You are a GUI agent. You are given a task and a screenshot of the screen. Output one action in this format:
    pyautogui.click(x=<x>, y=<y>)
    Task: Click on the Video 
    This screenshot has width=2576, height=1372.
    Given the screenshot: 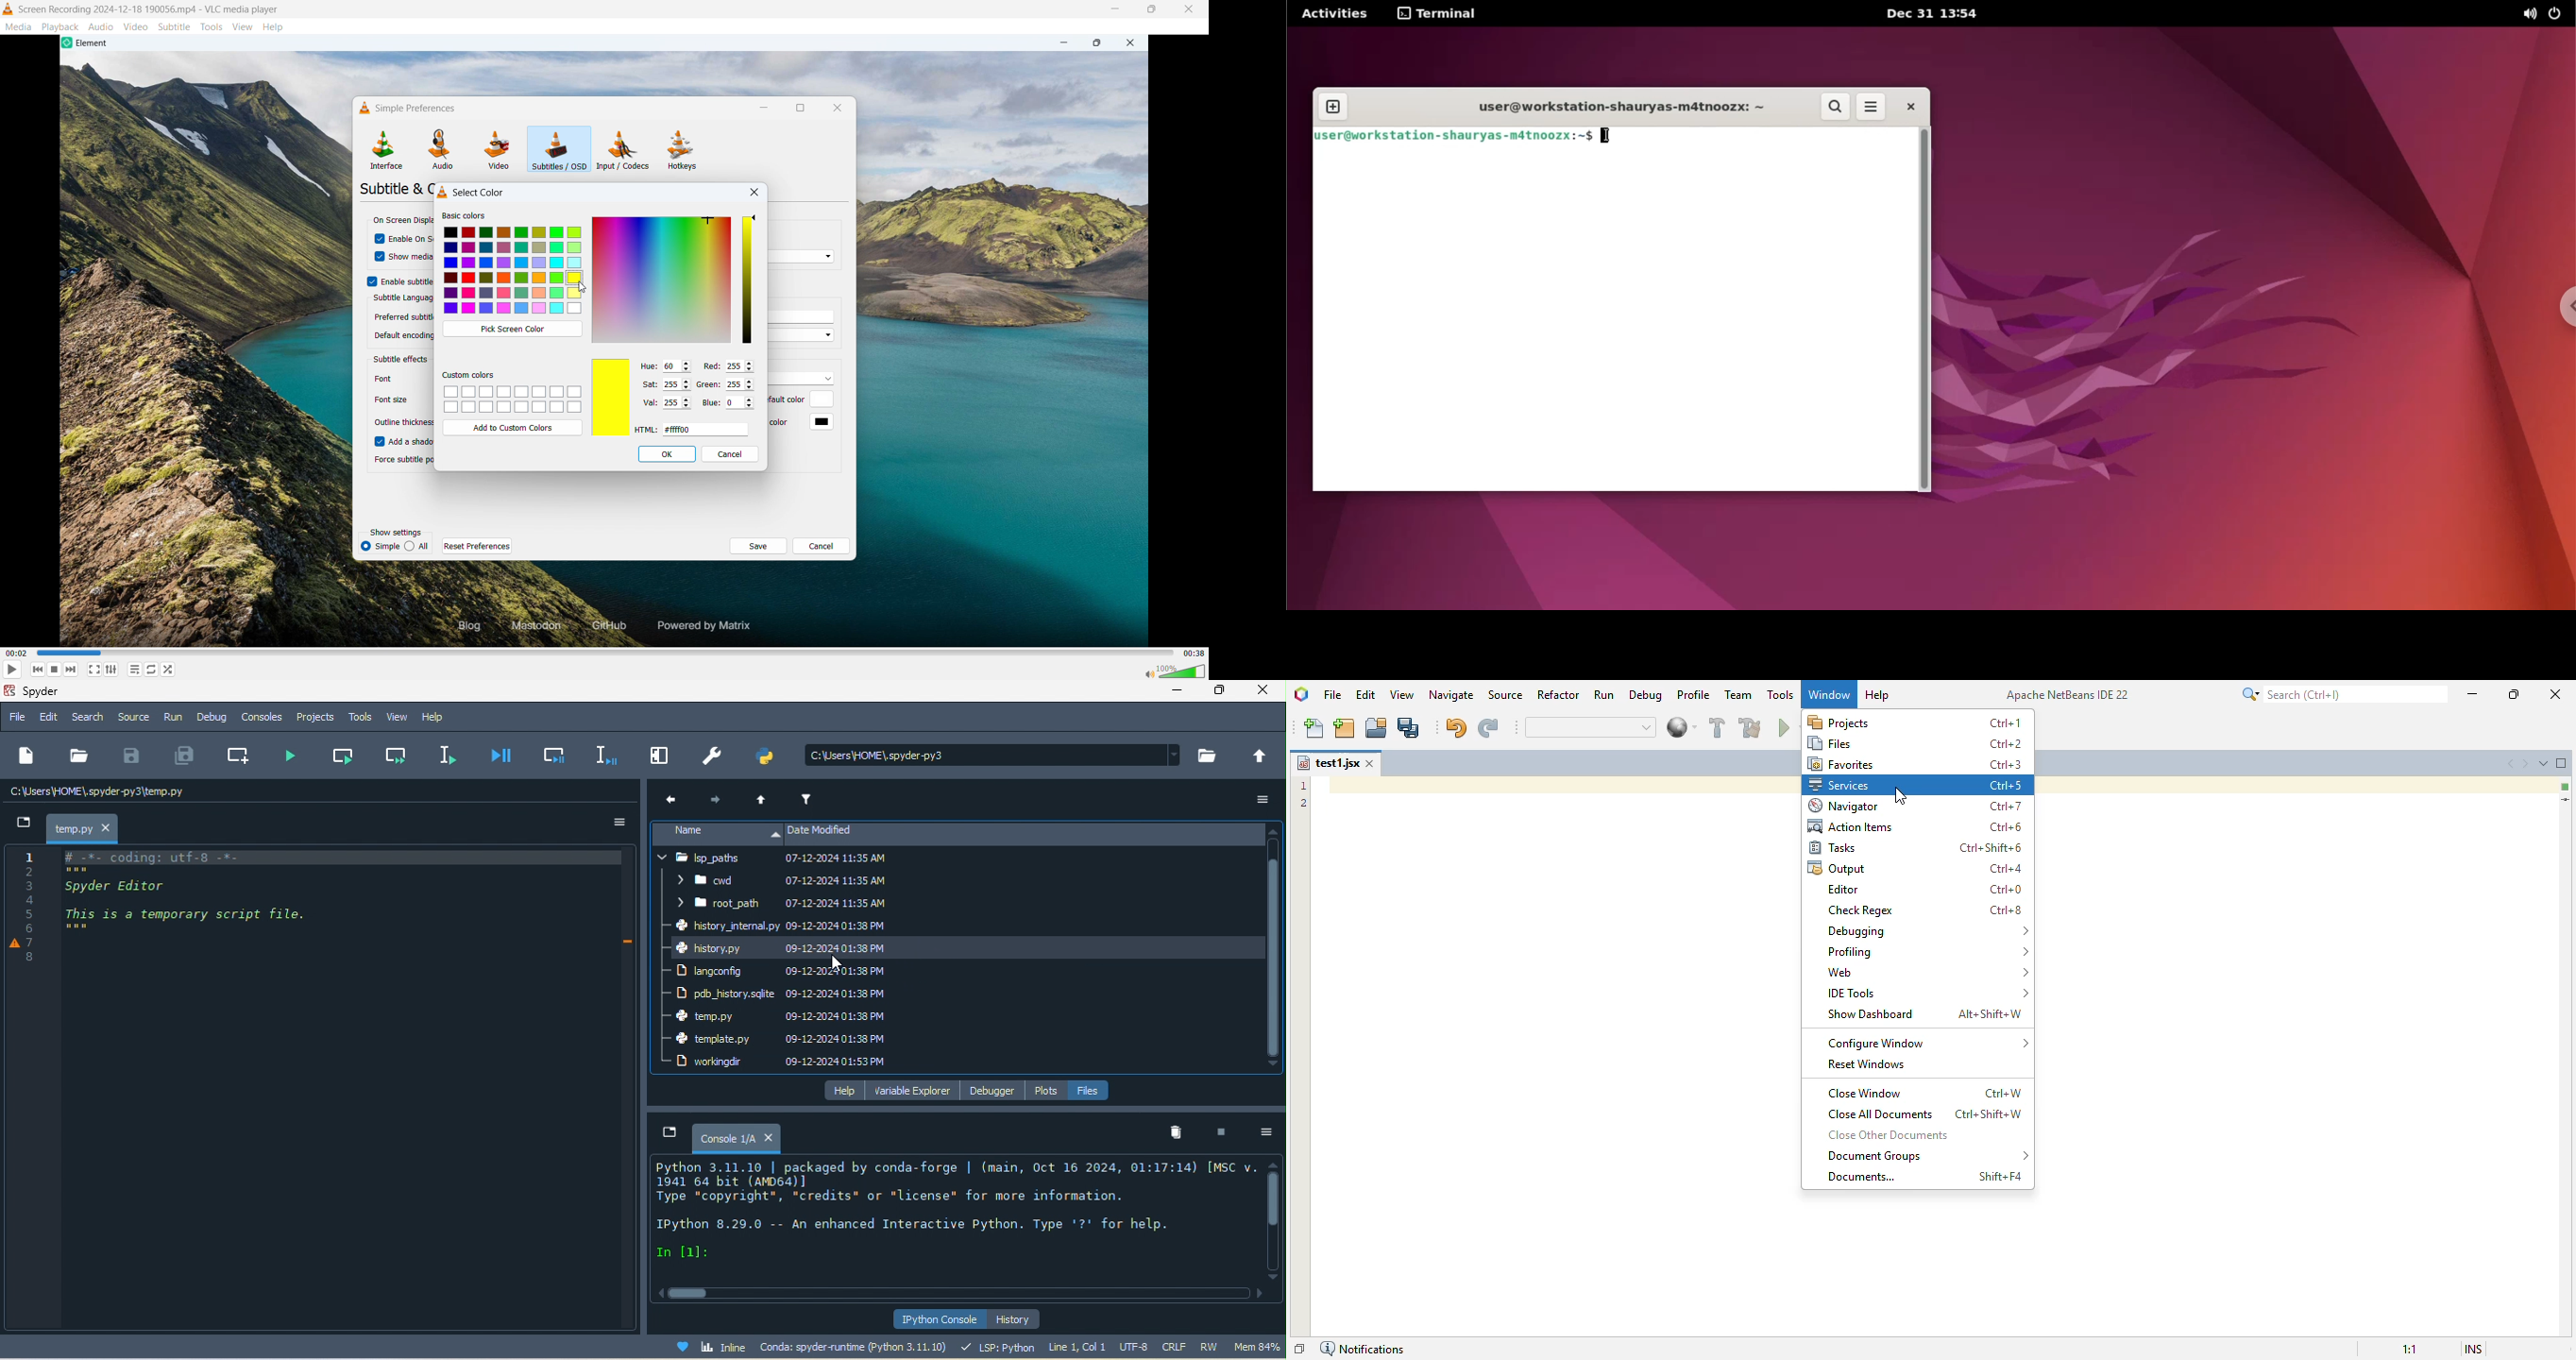 What is the action you would take?
    pyautogui.click(x=135, y=27)
    